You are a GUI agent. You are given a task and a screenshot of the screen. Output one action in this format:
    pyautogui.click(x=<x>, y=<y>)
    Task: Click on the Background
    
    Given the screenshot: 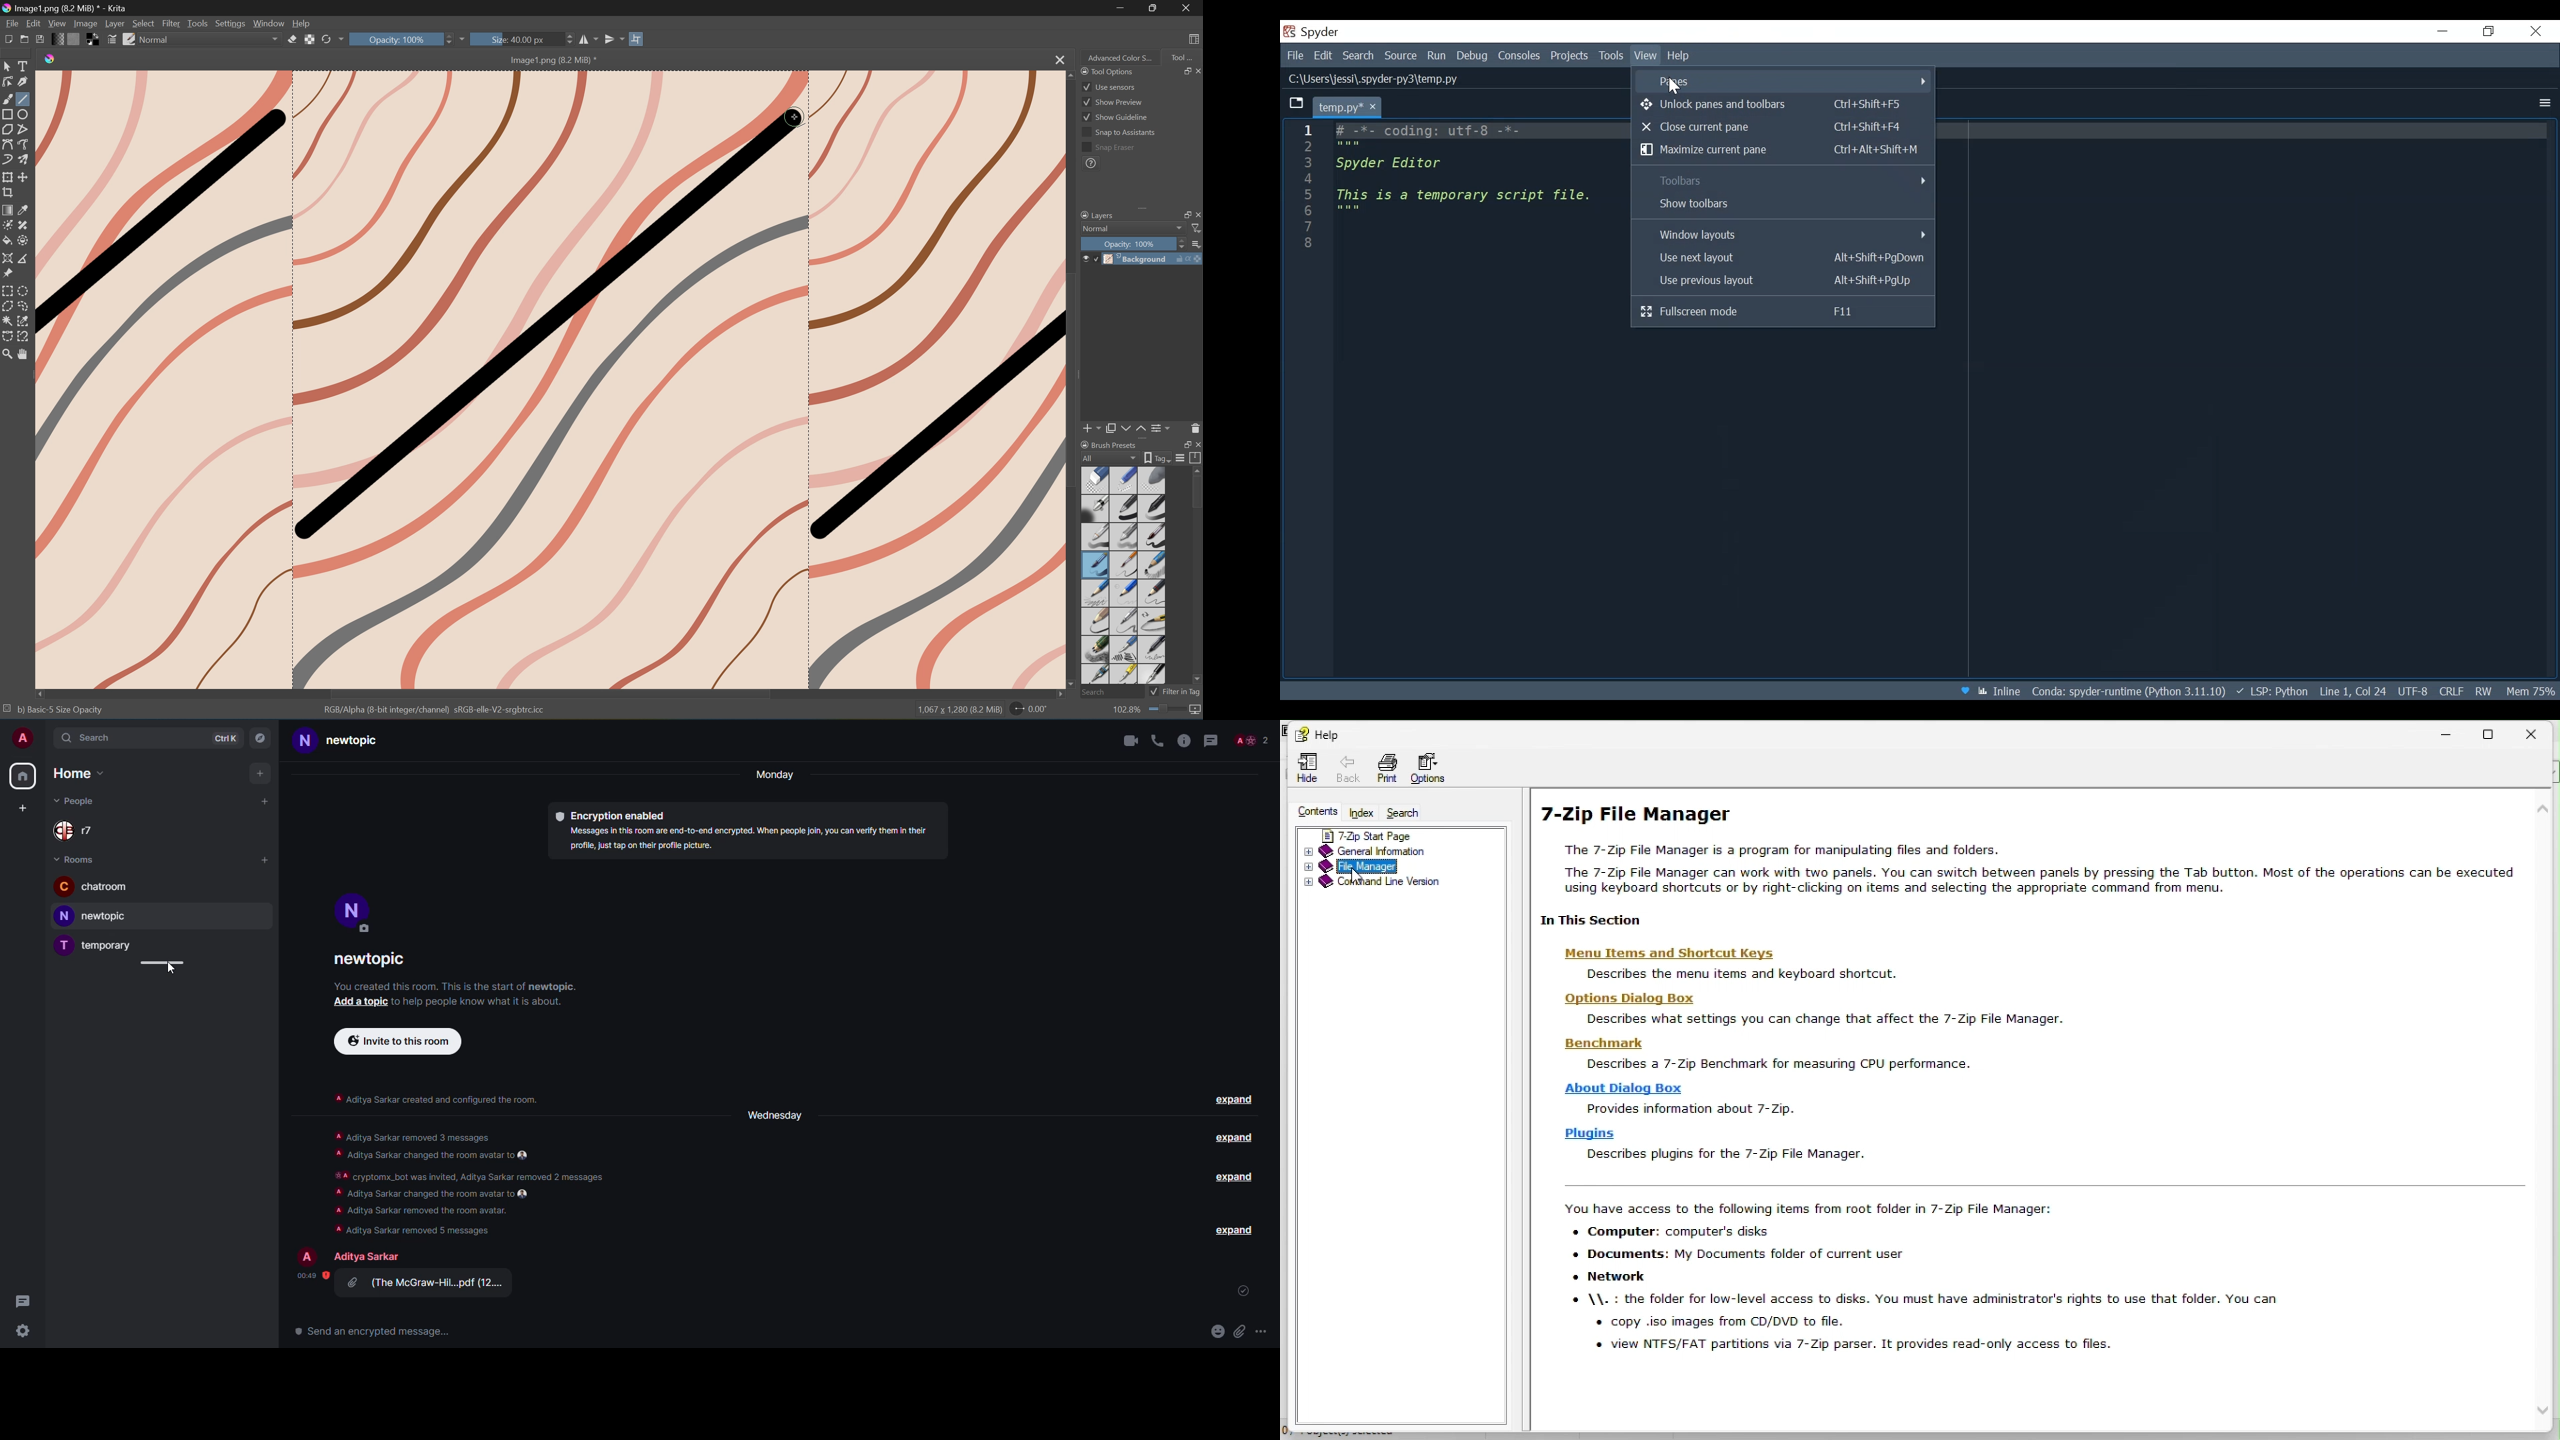 What is the action you would take?
    pyautogui.click(x=1154, y=258)
    